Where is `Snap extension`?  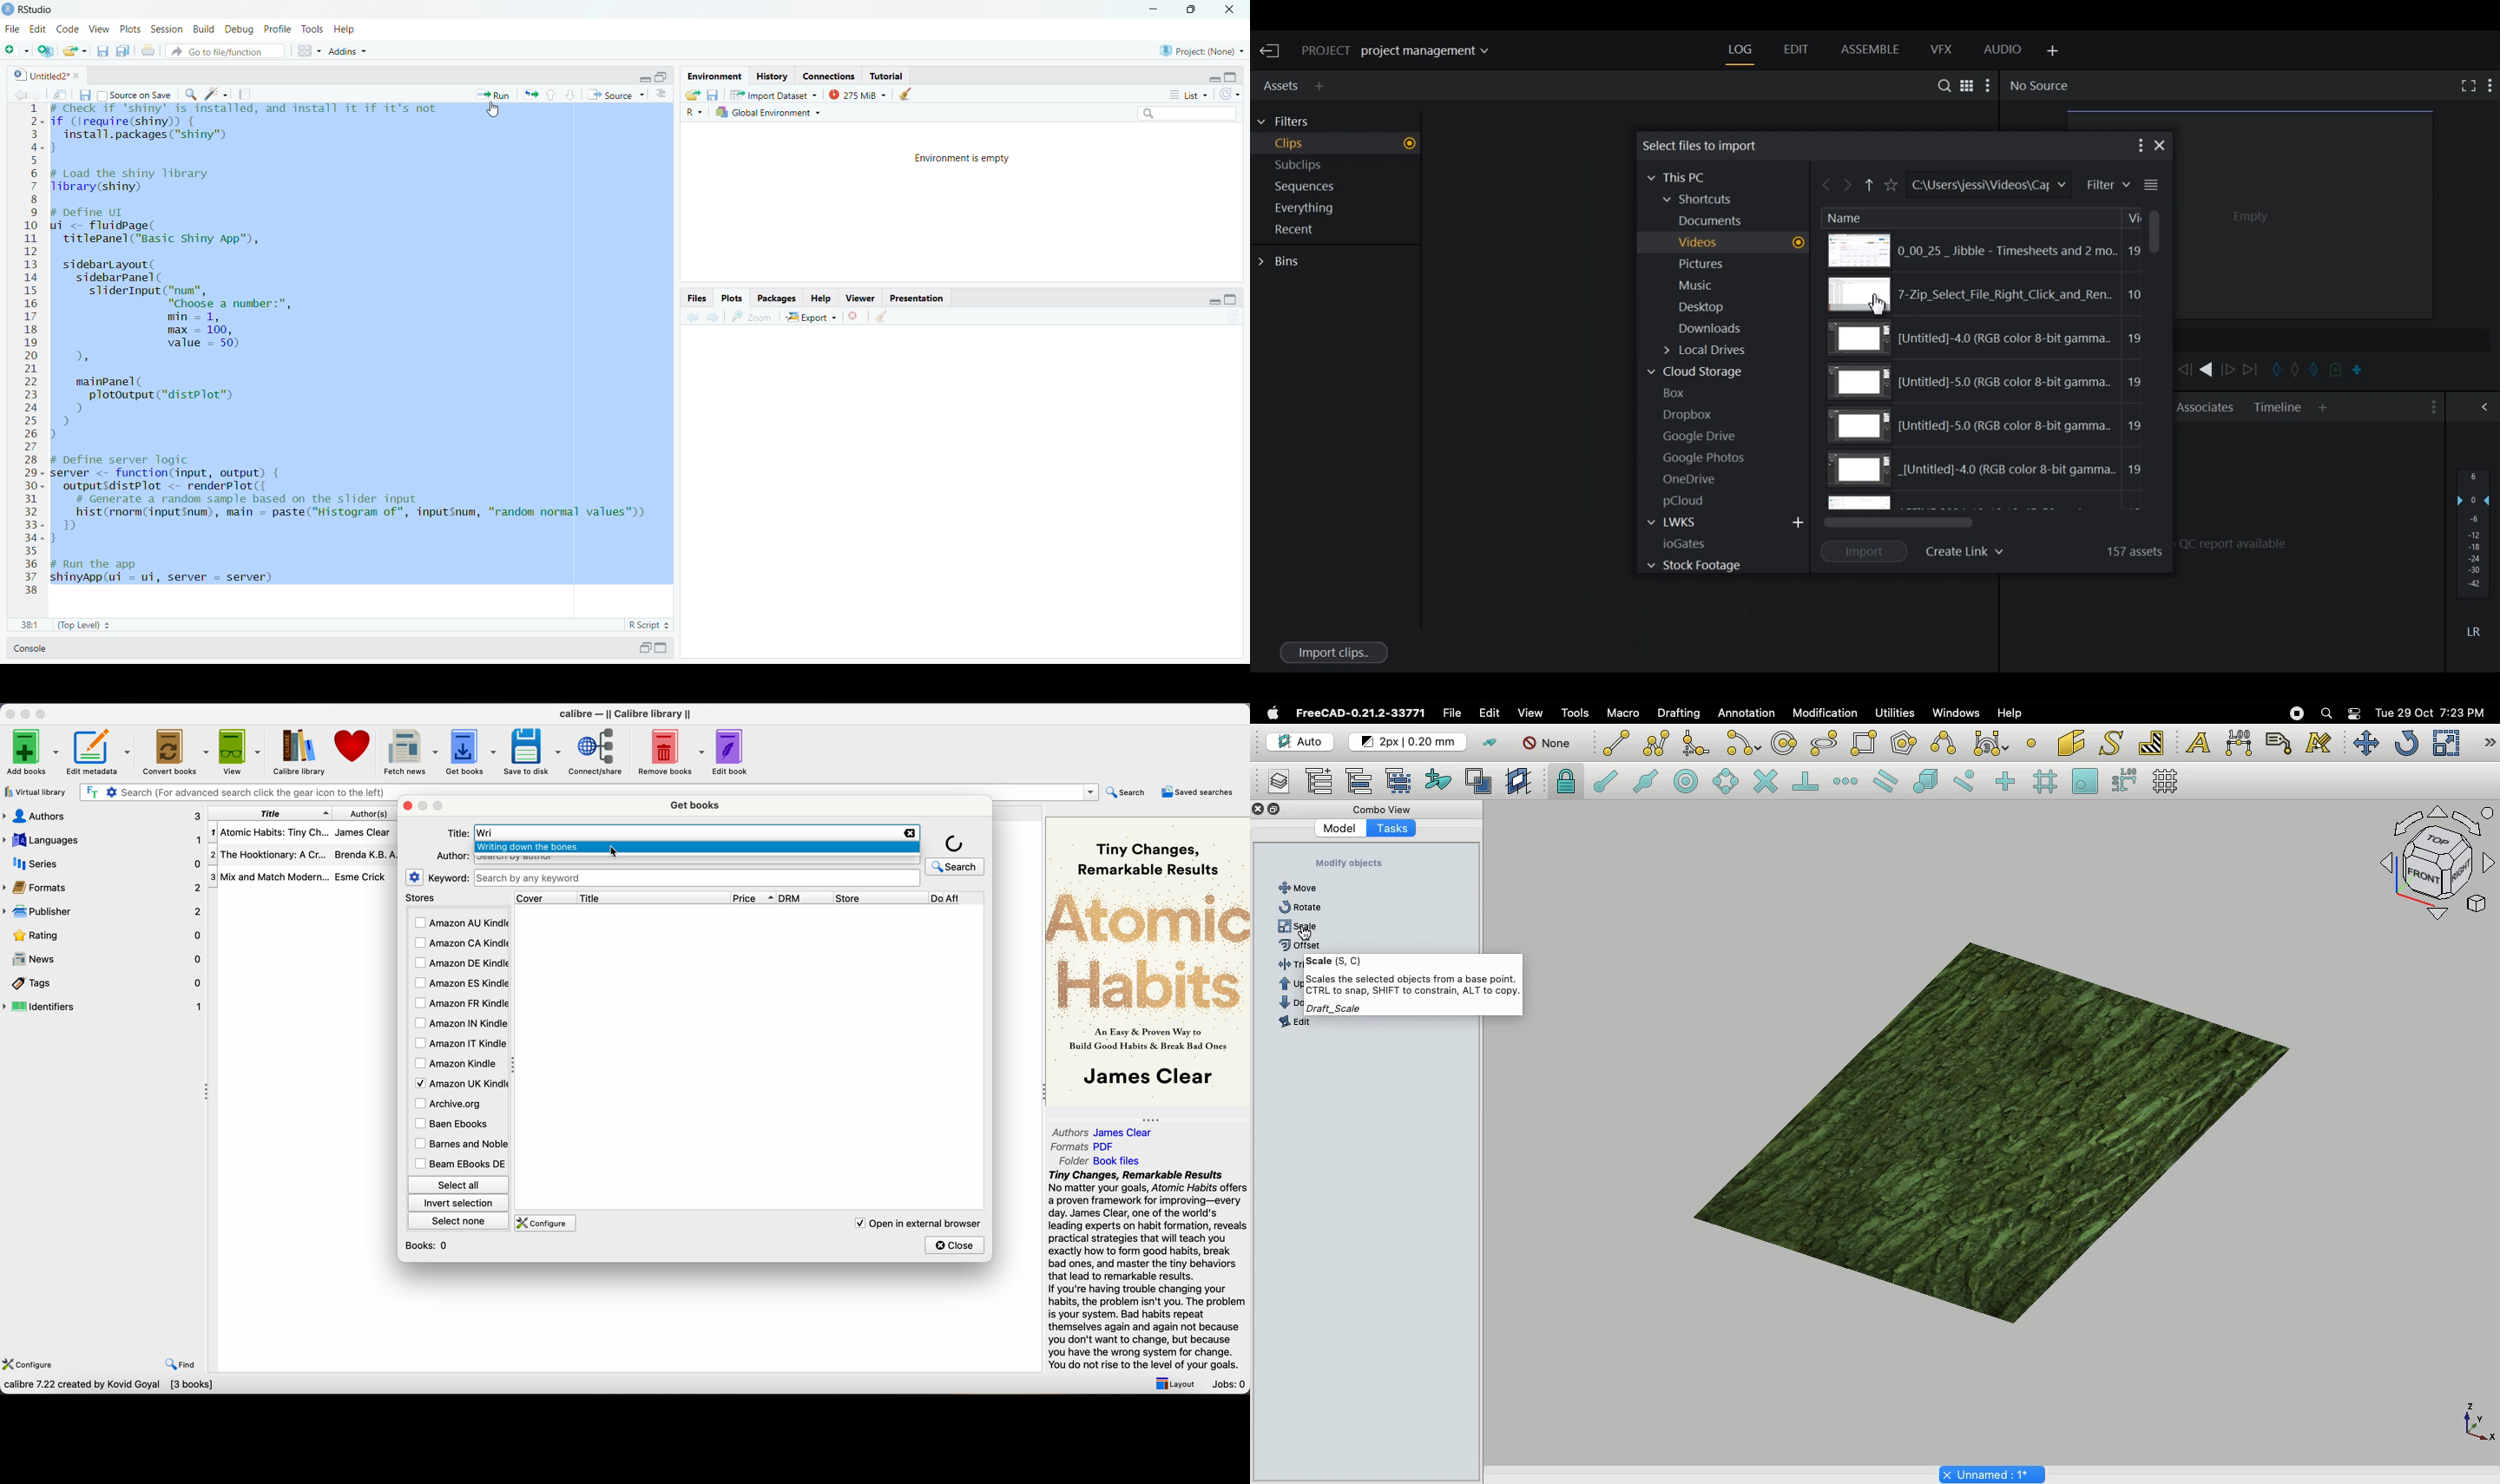
Snap extension is located at coordinates (1845, 782).